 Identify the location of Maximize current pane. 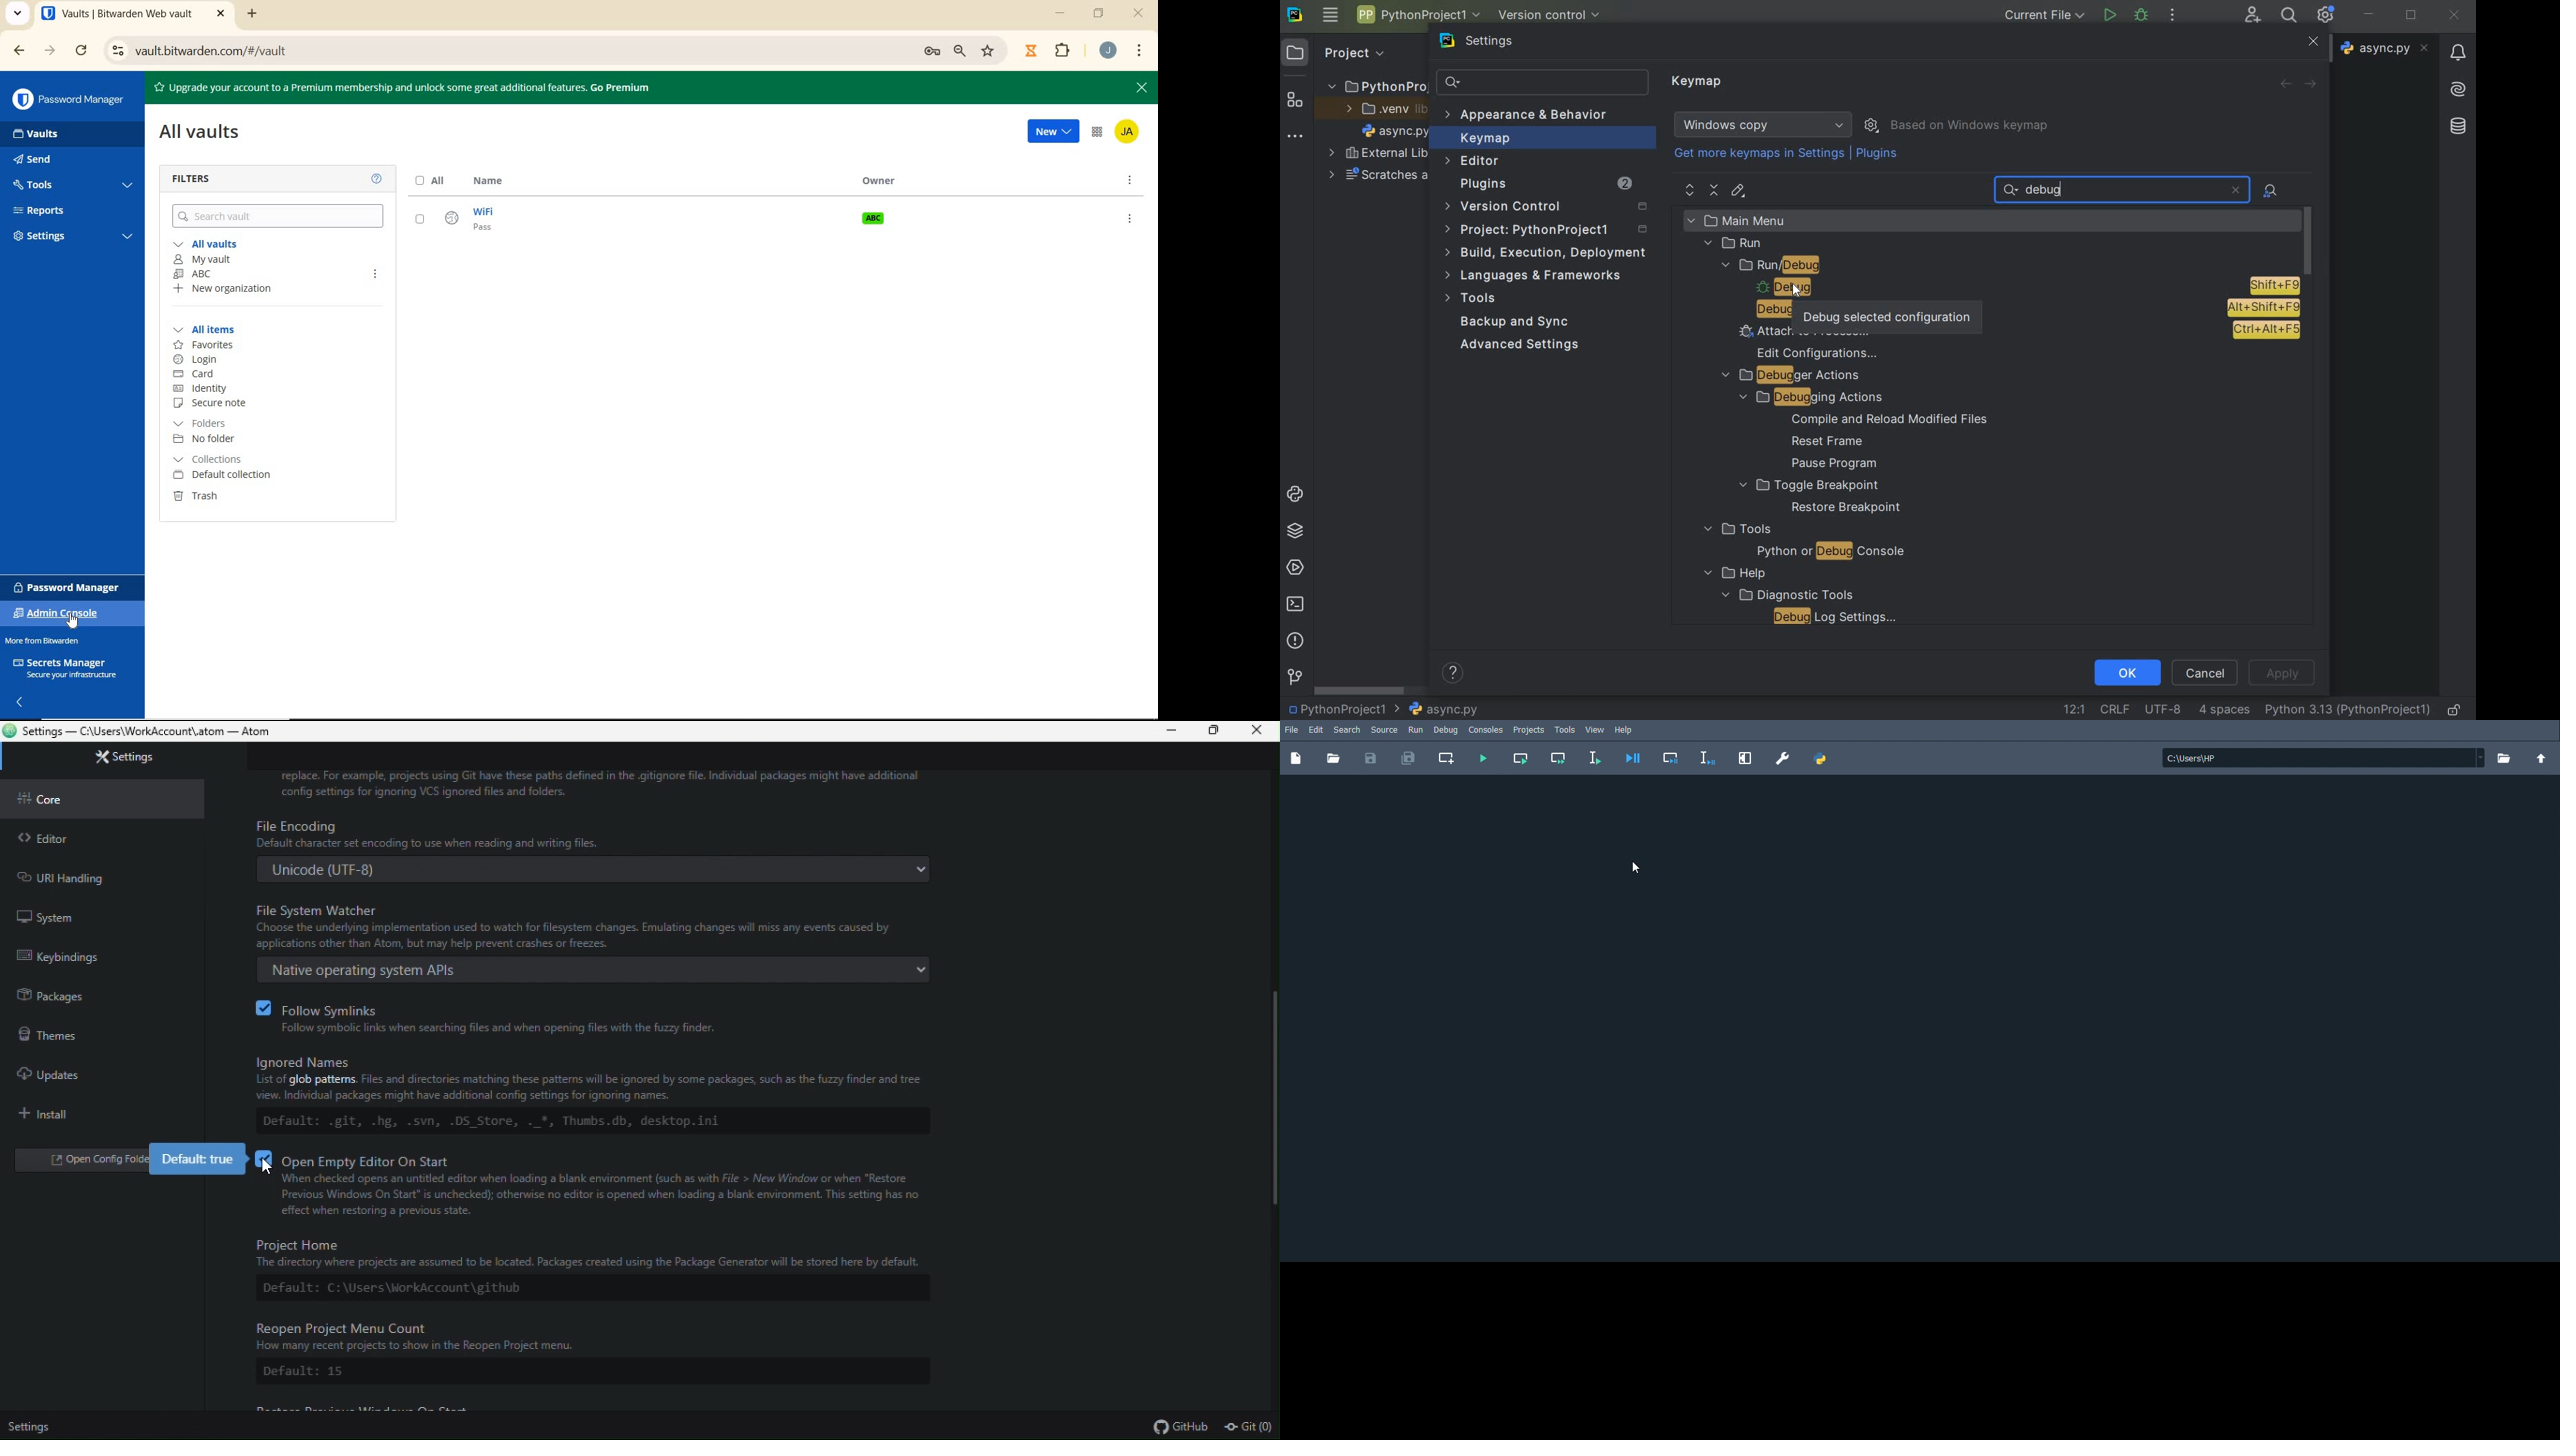
(1744, 759).